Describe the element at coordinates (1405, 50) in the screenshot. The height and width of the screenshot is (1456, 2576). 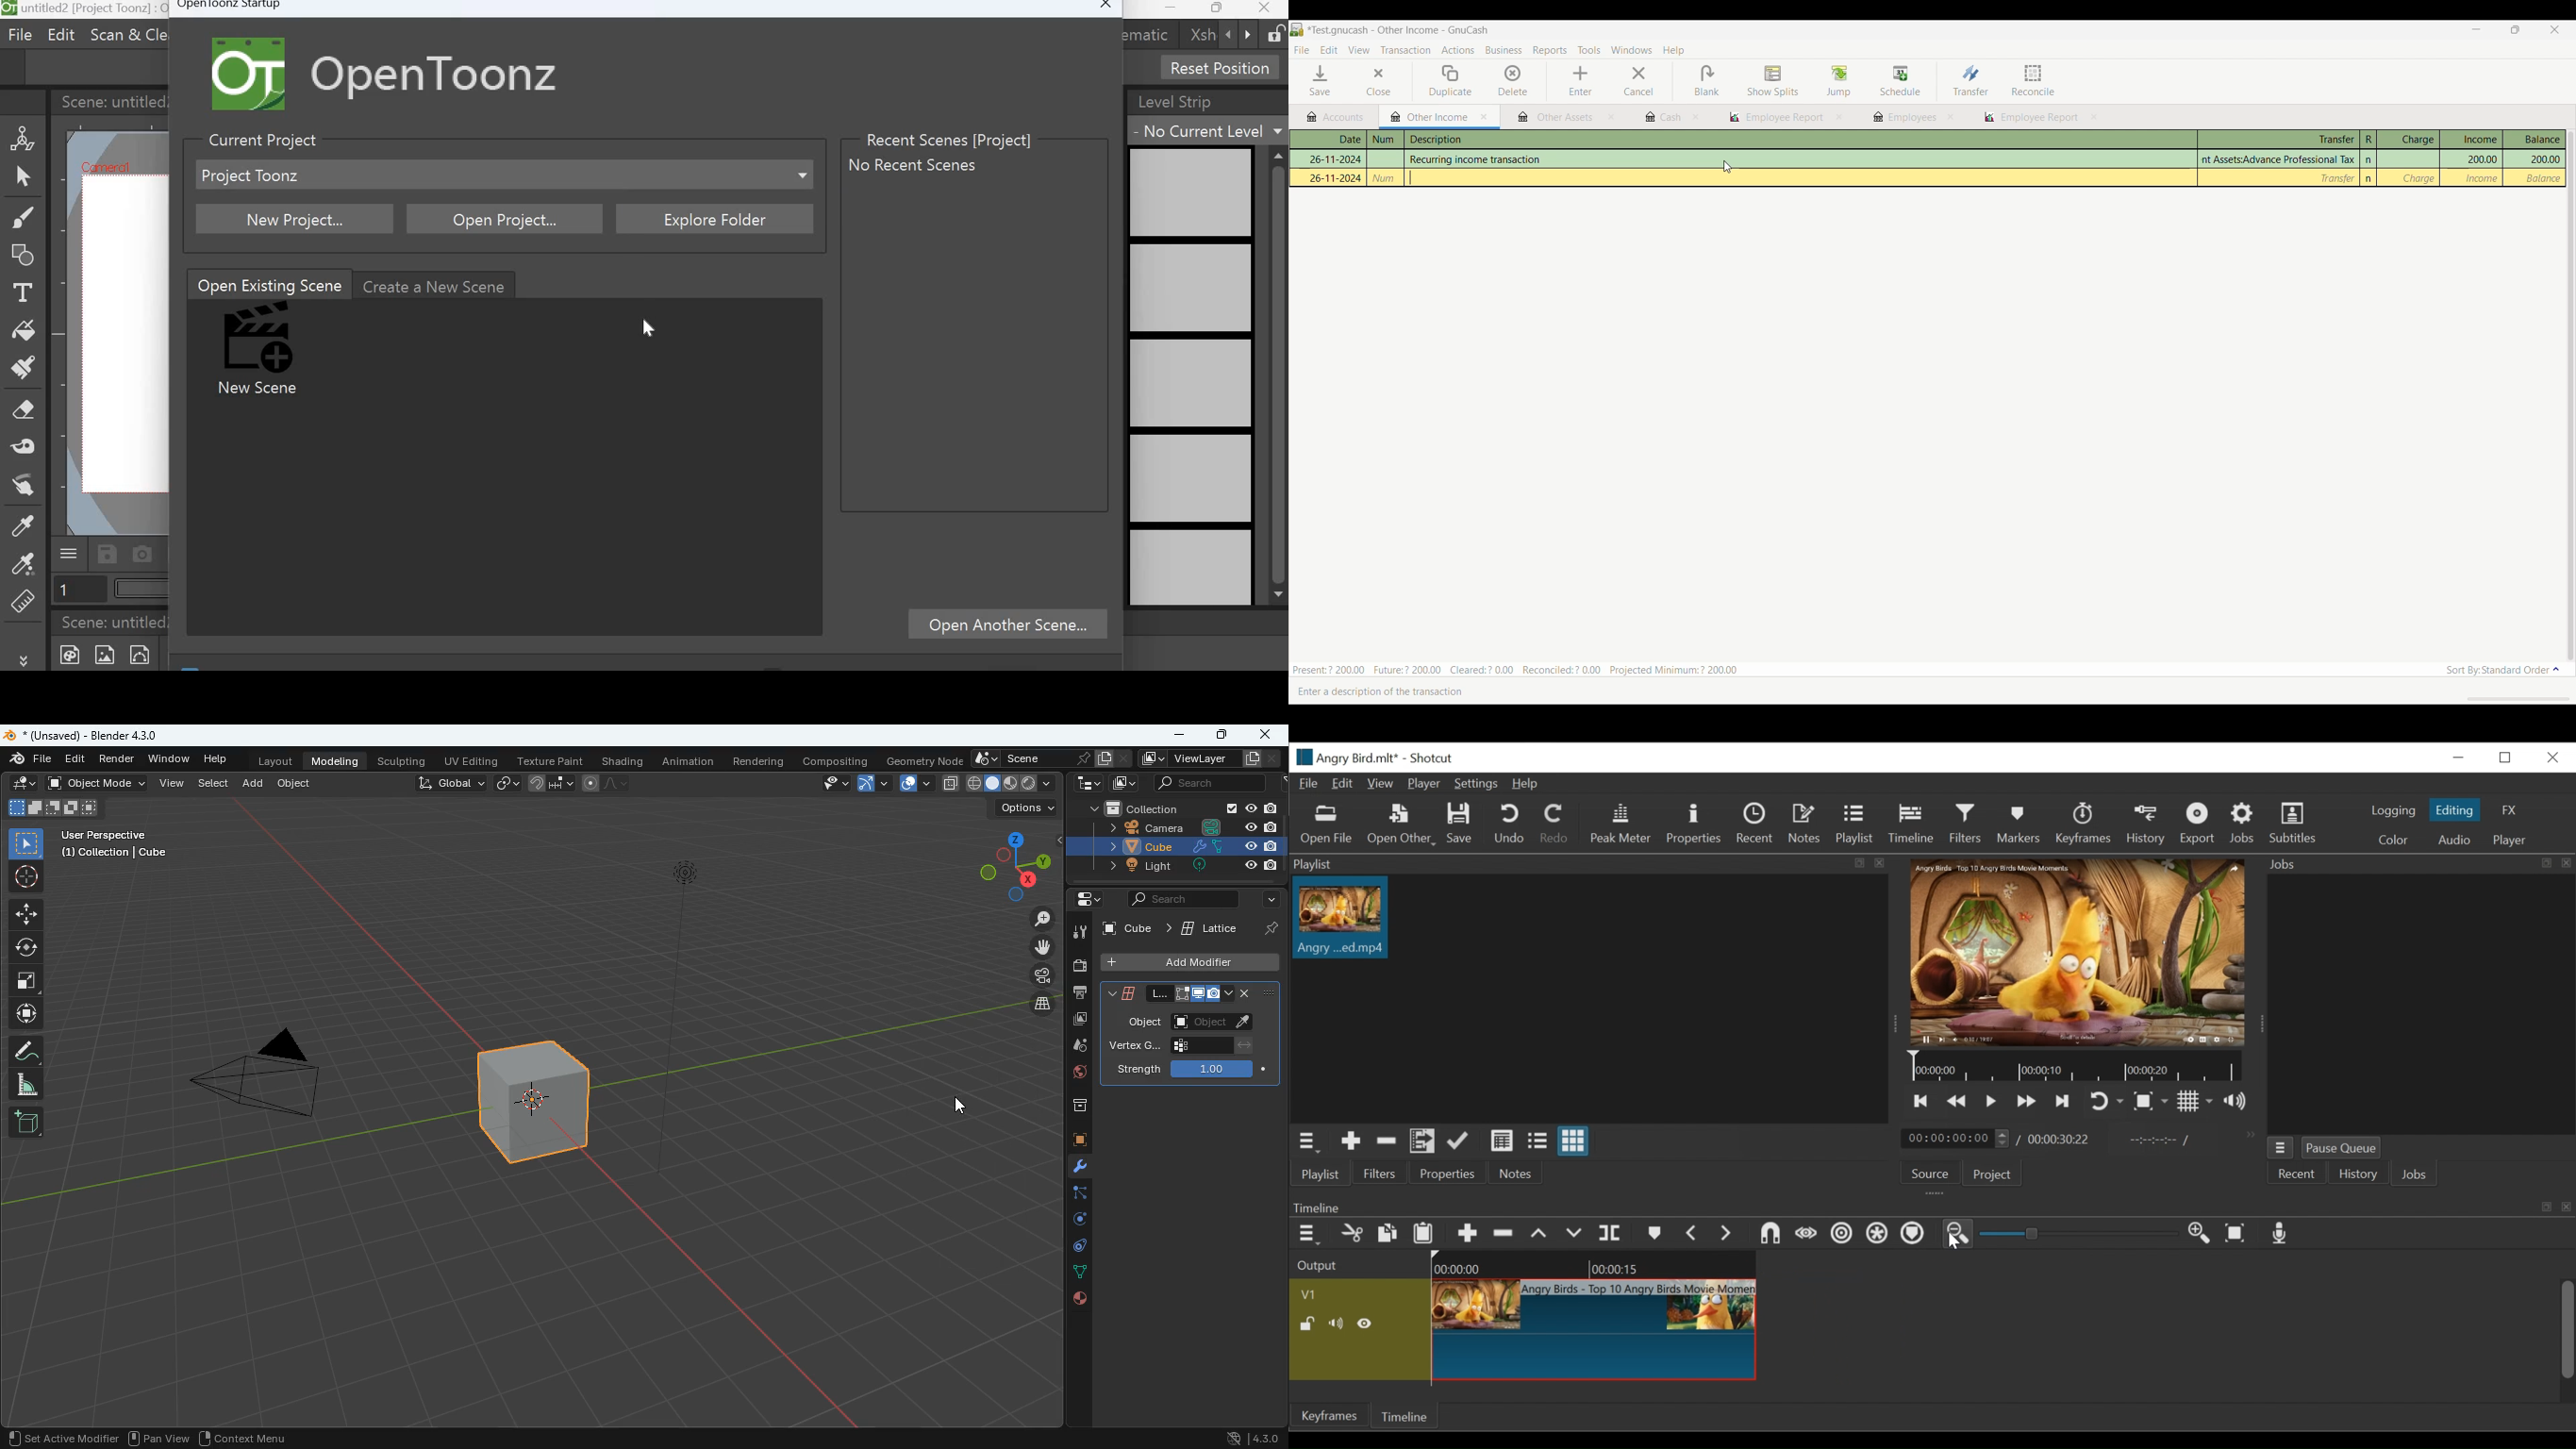
I see `Transaction menu` at that location.